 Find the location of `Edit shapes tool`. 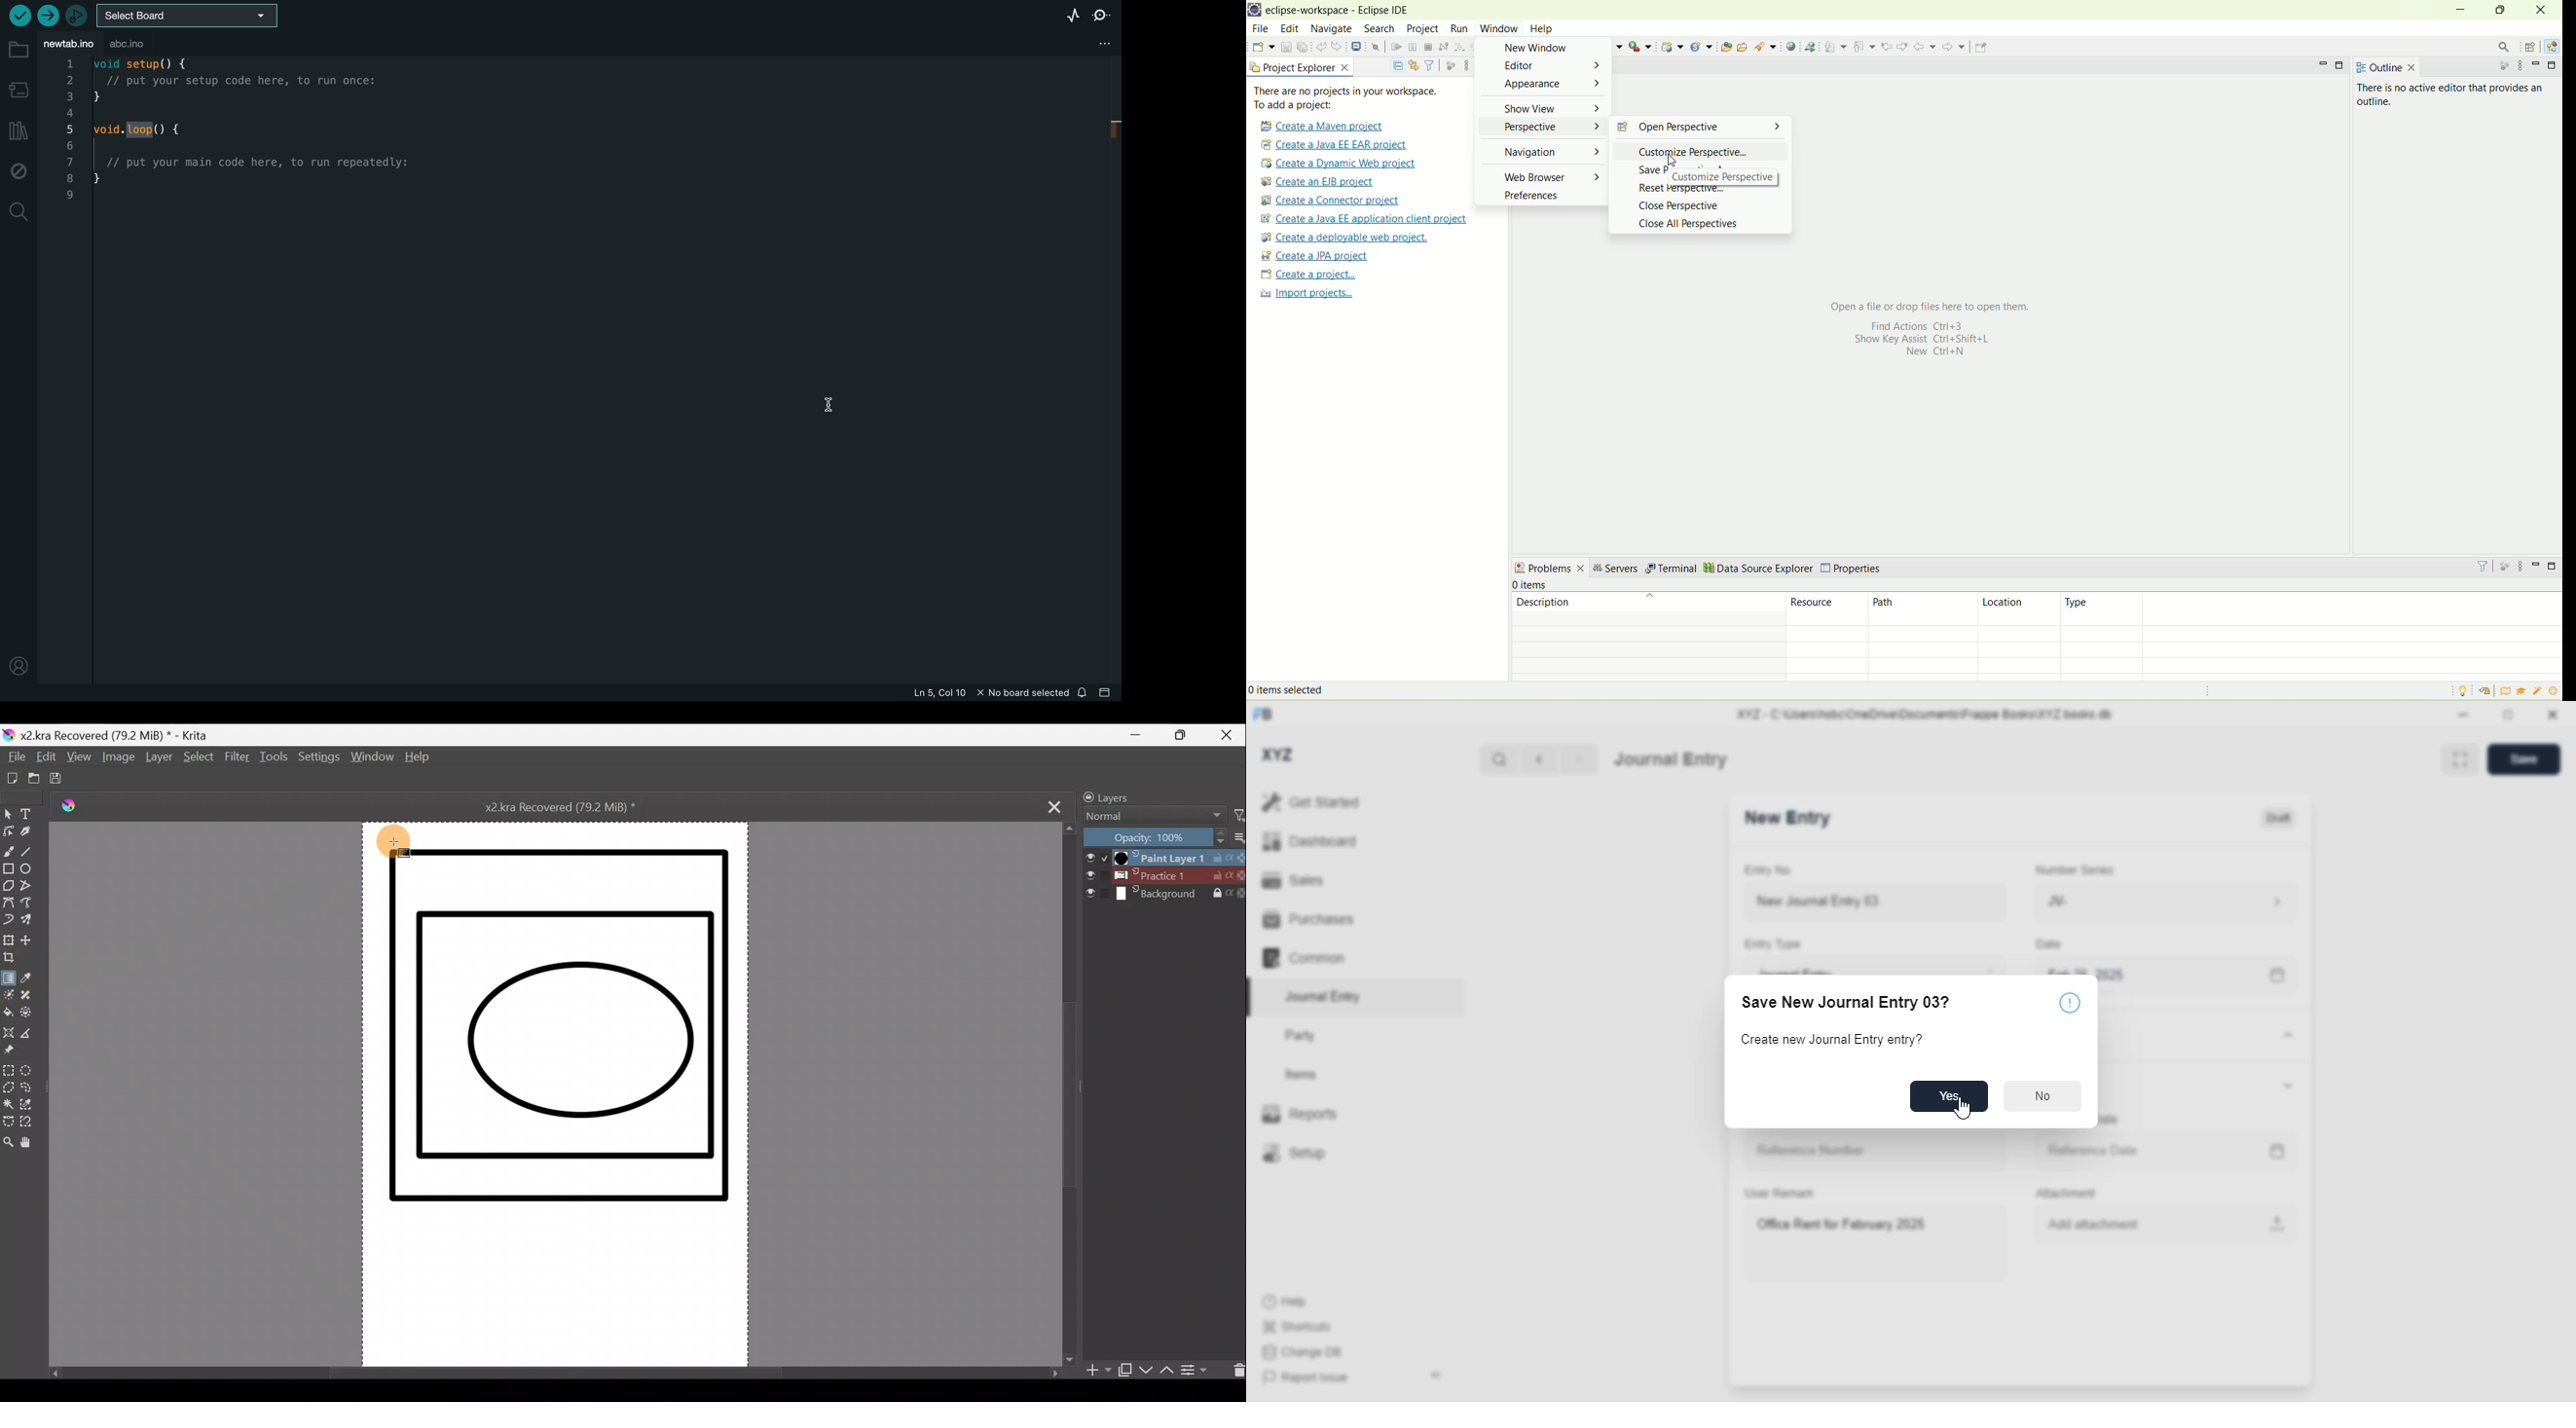

Edit shapes tool is located at coordinates (8, 833).